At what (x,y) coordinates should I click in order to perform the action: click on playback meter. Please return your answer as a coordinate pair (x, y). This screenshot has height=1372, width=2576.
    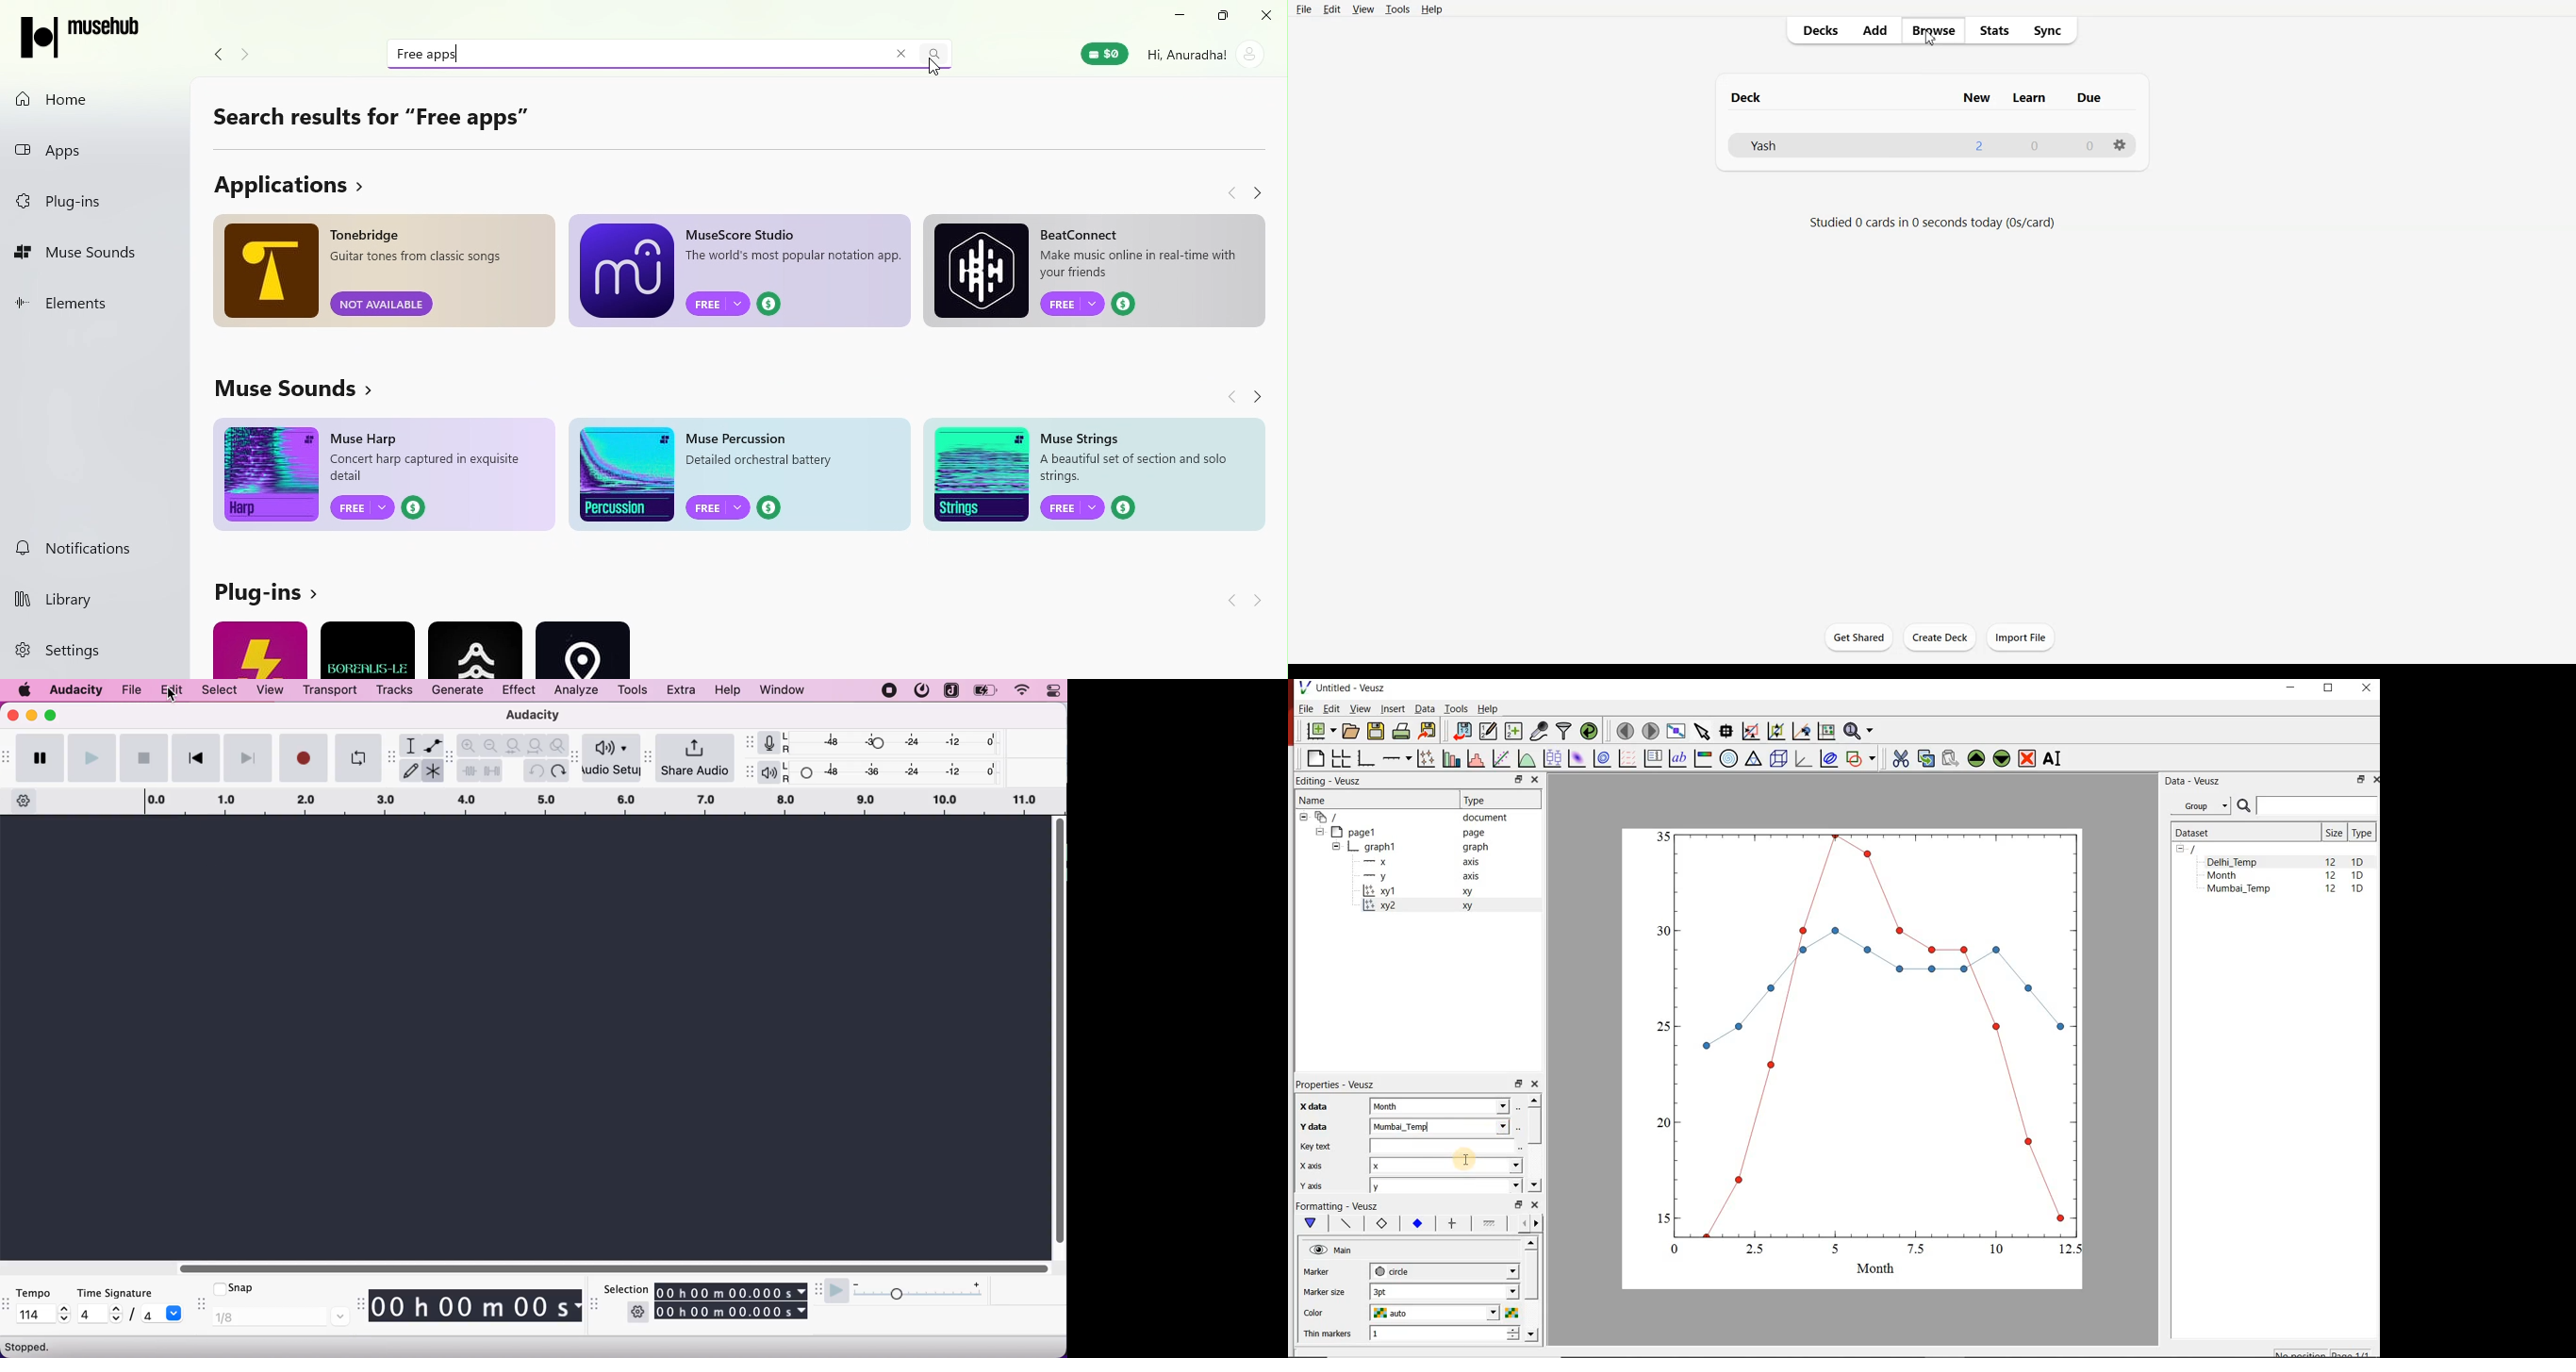
    Looking at the image, I should click on (769, 772).